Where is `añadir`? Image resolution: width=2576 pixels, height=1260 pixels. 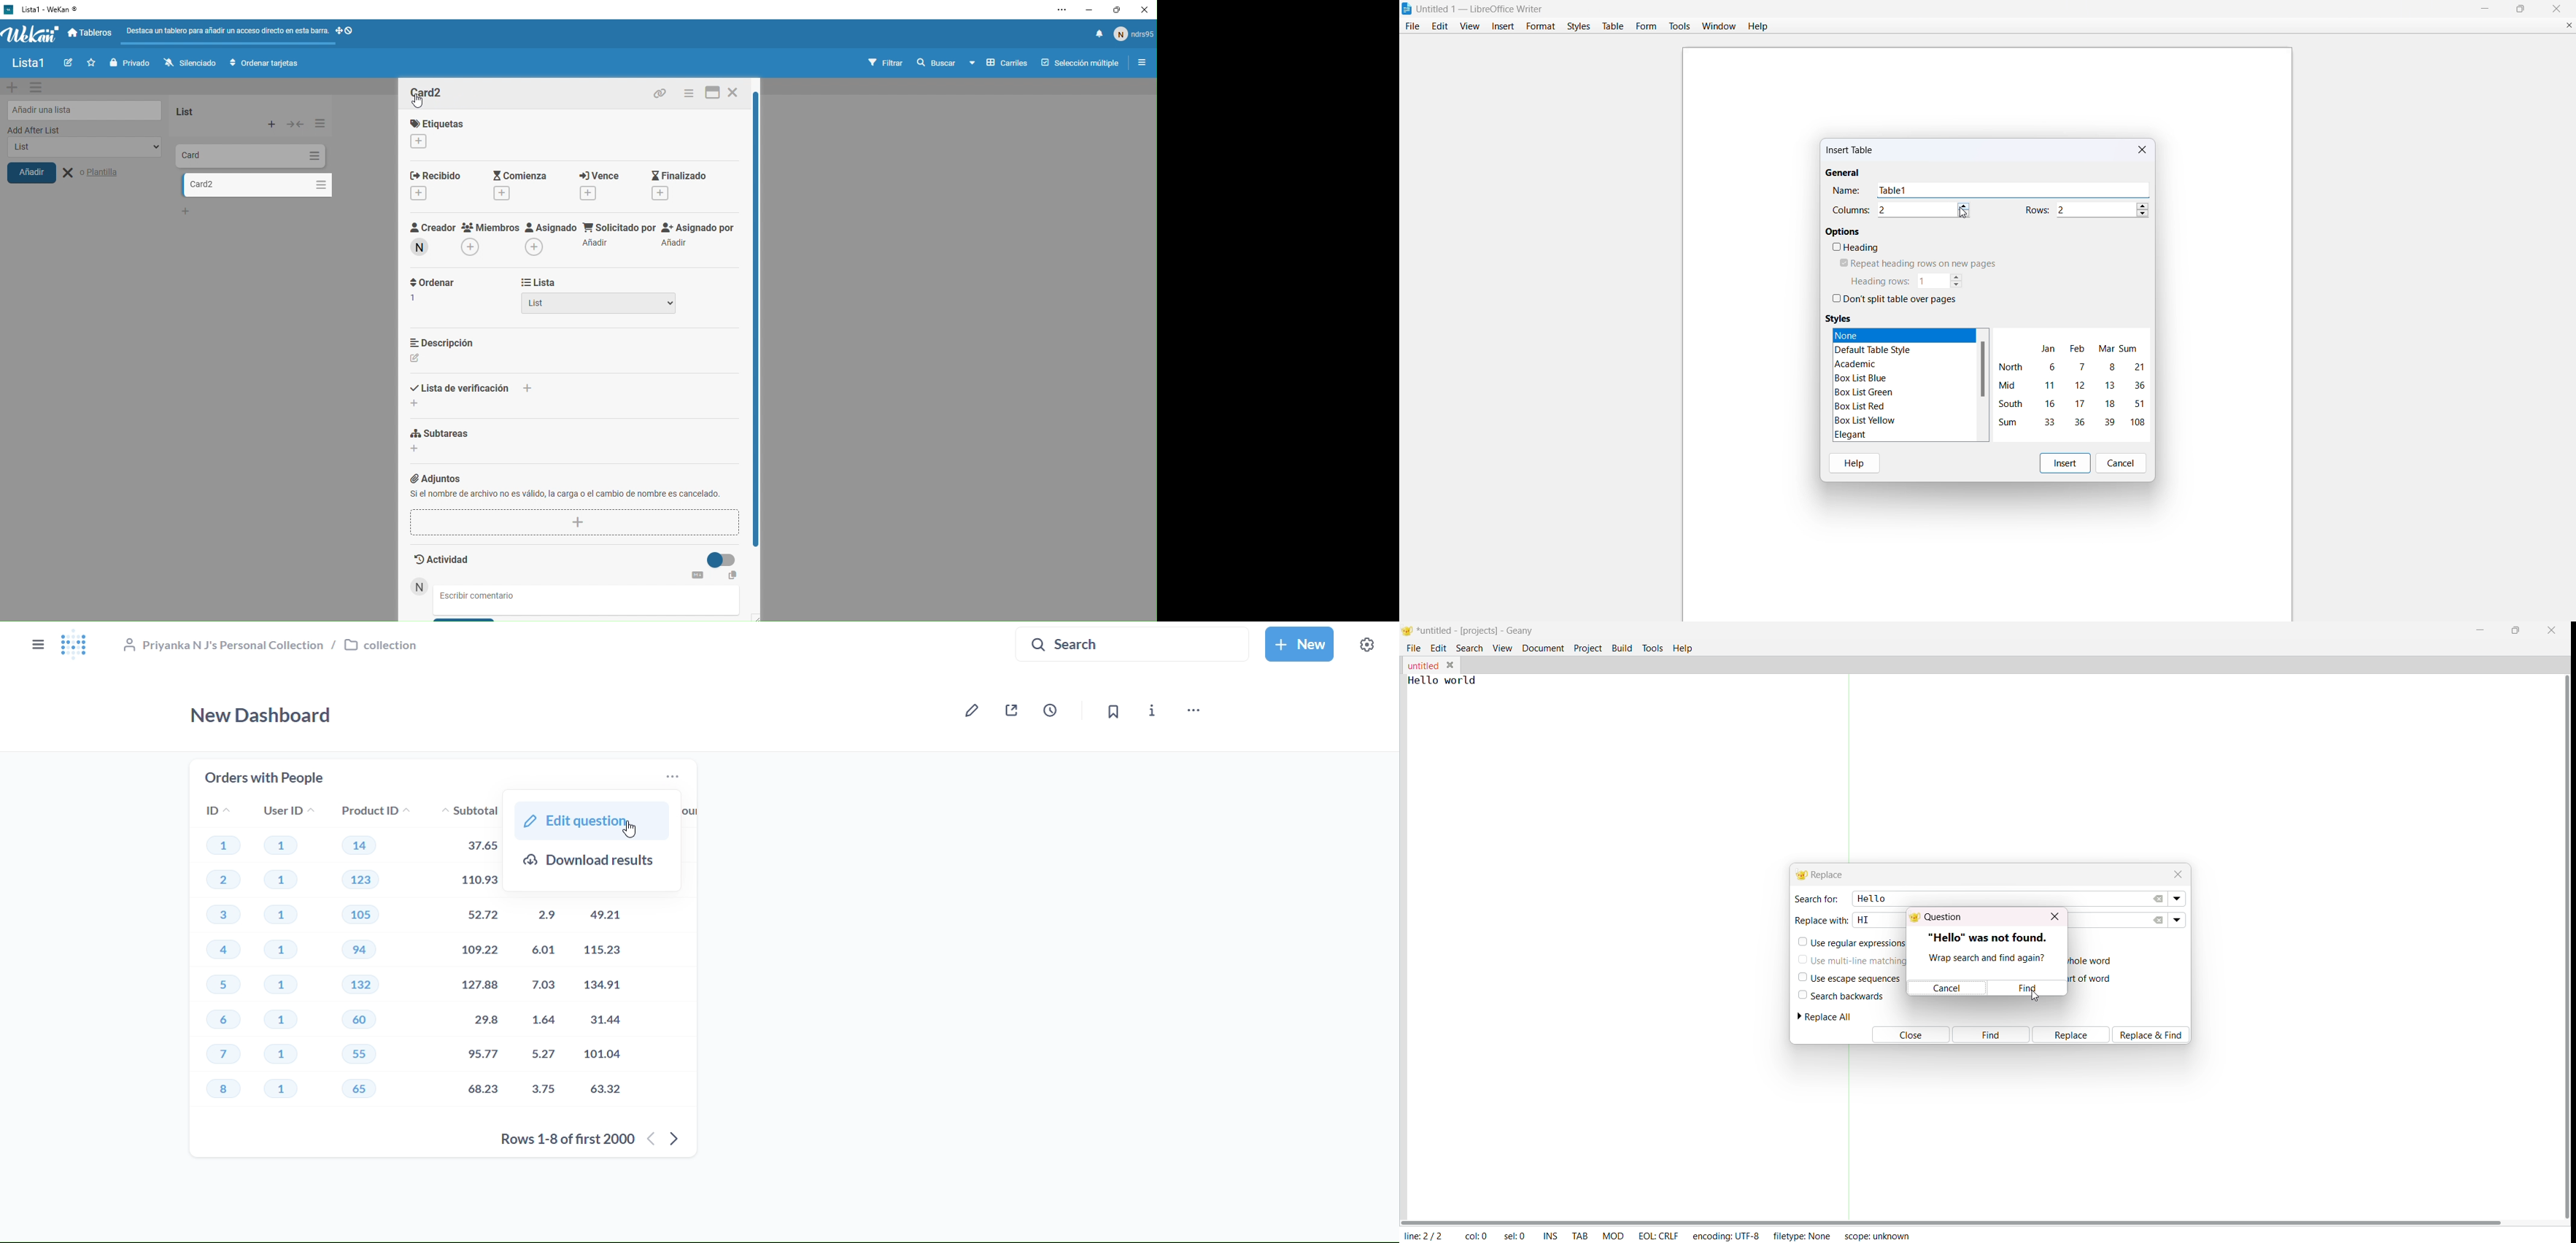
añadir is located at coordinates (41, 176).